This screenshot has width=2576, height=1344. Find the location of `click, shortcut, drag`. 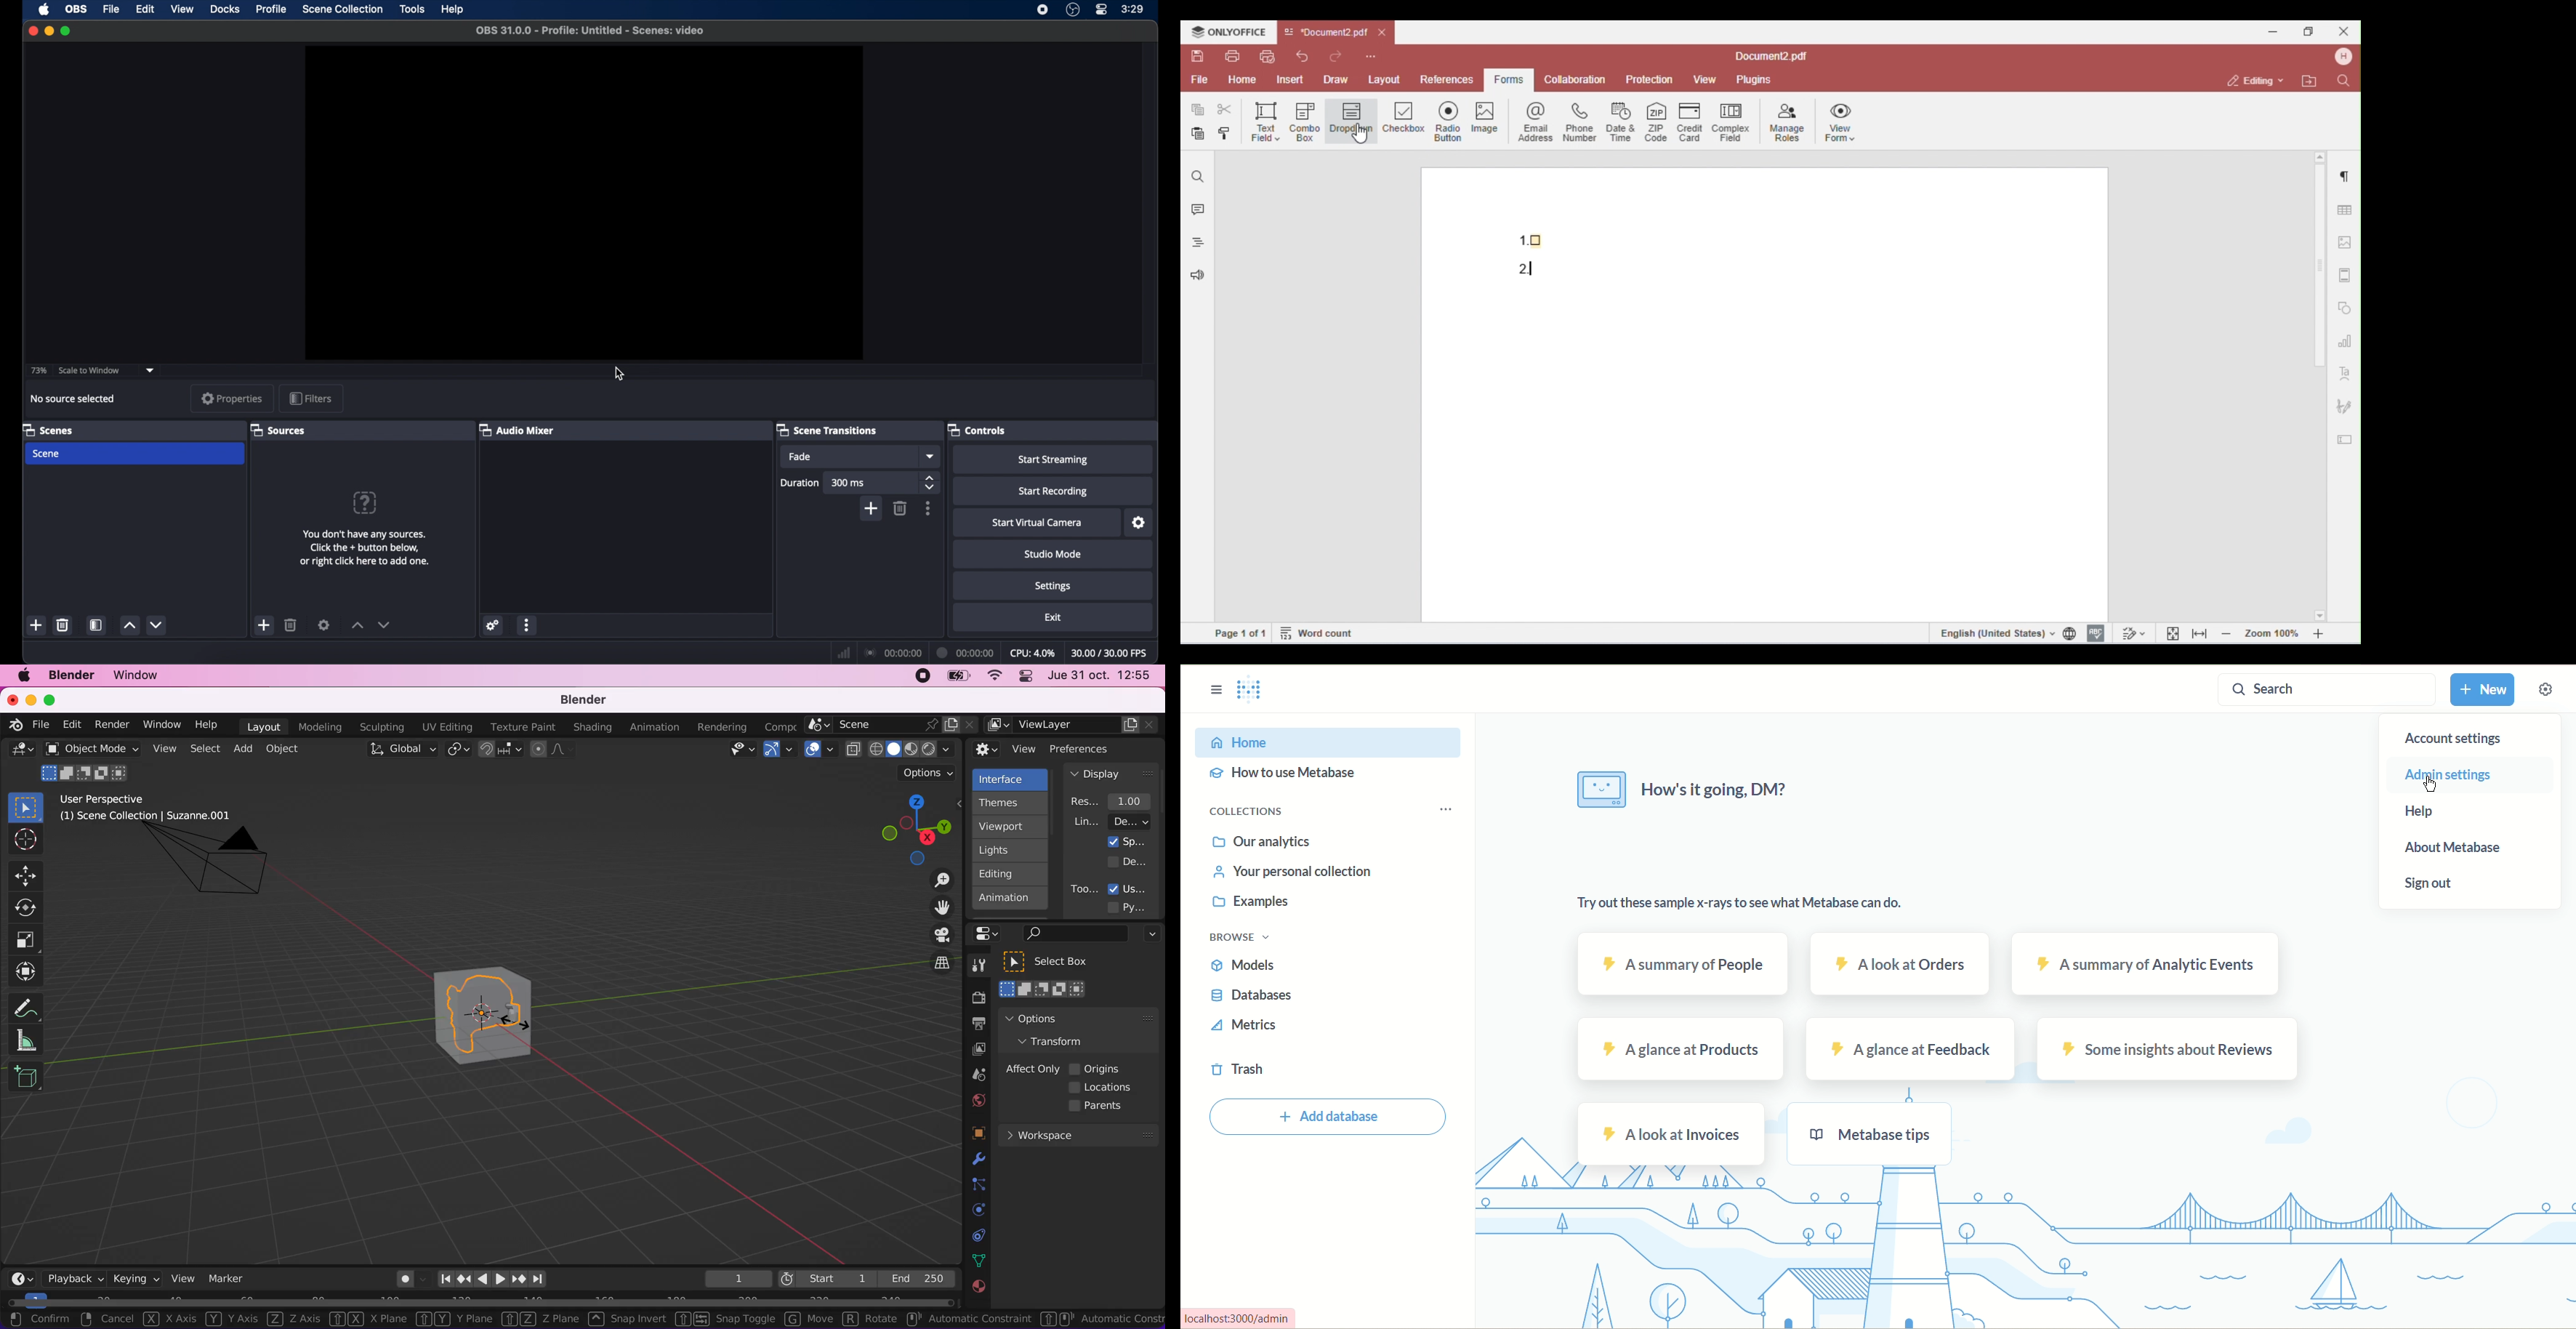

click, shortcut, drag is located at coordinates (914, 829).